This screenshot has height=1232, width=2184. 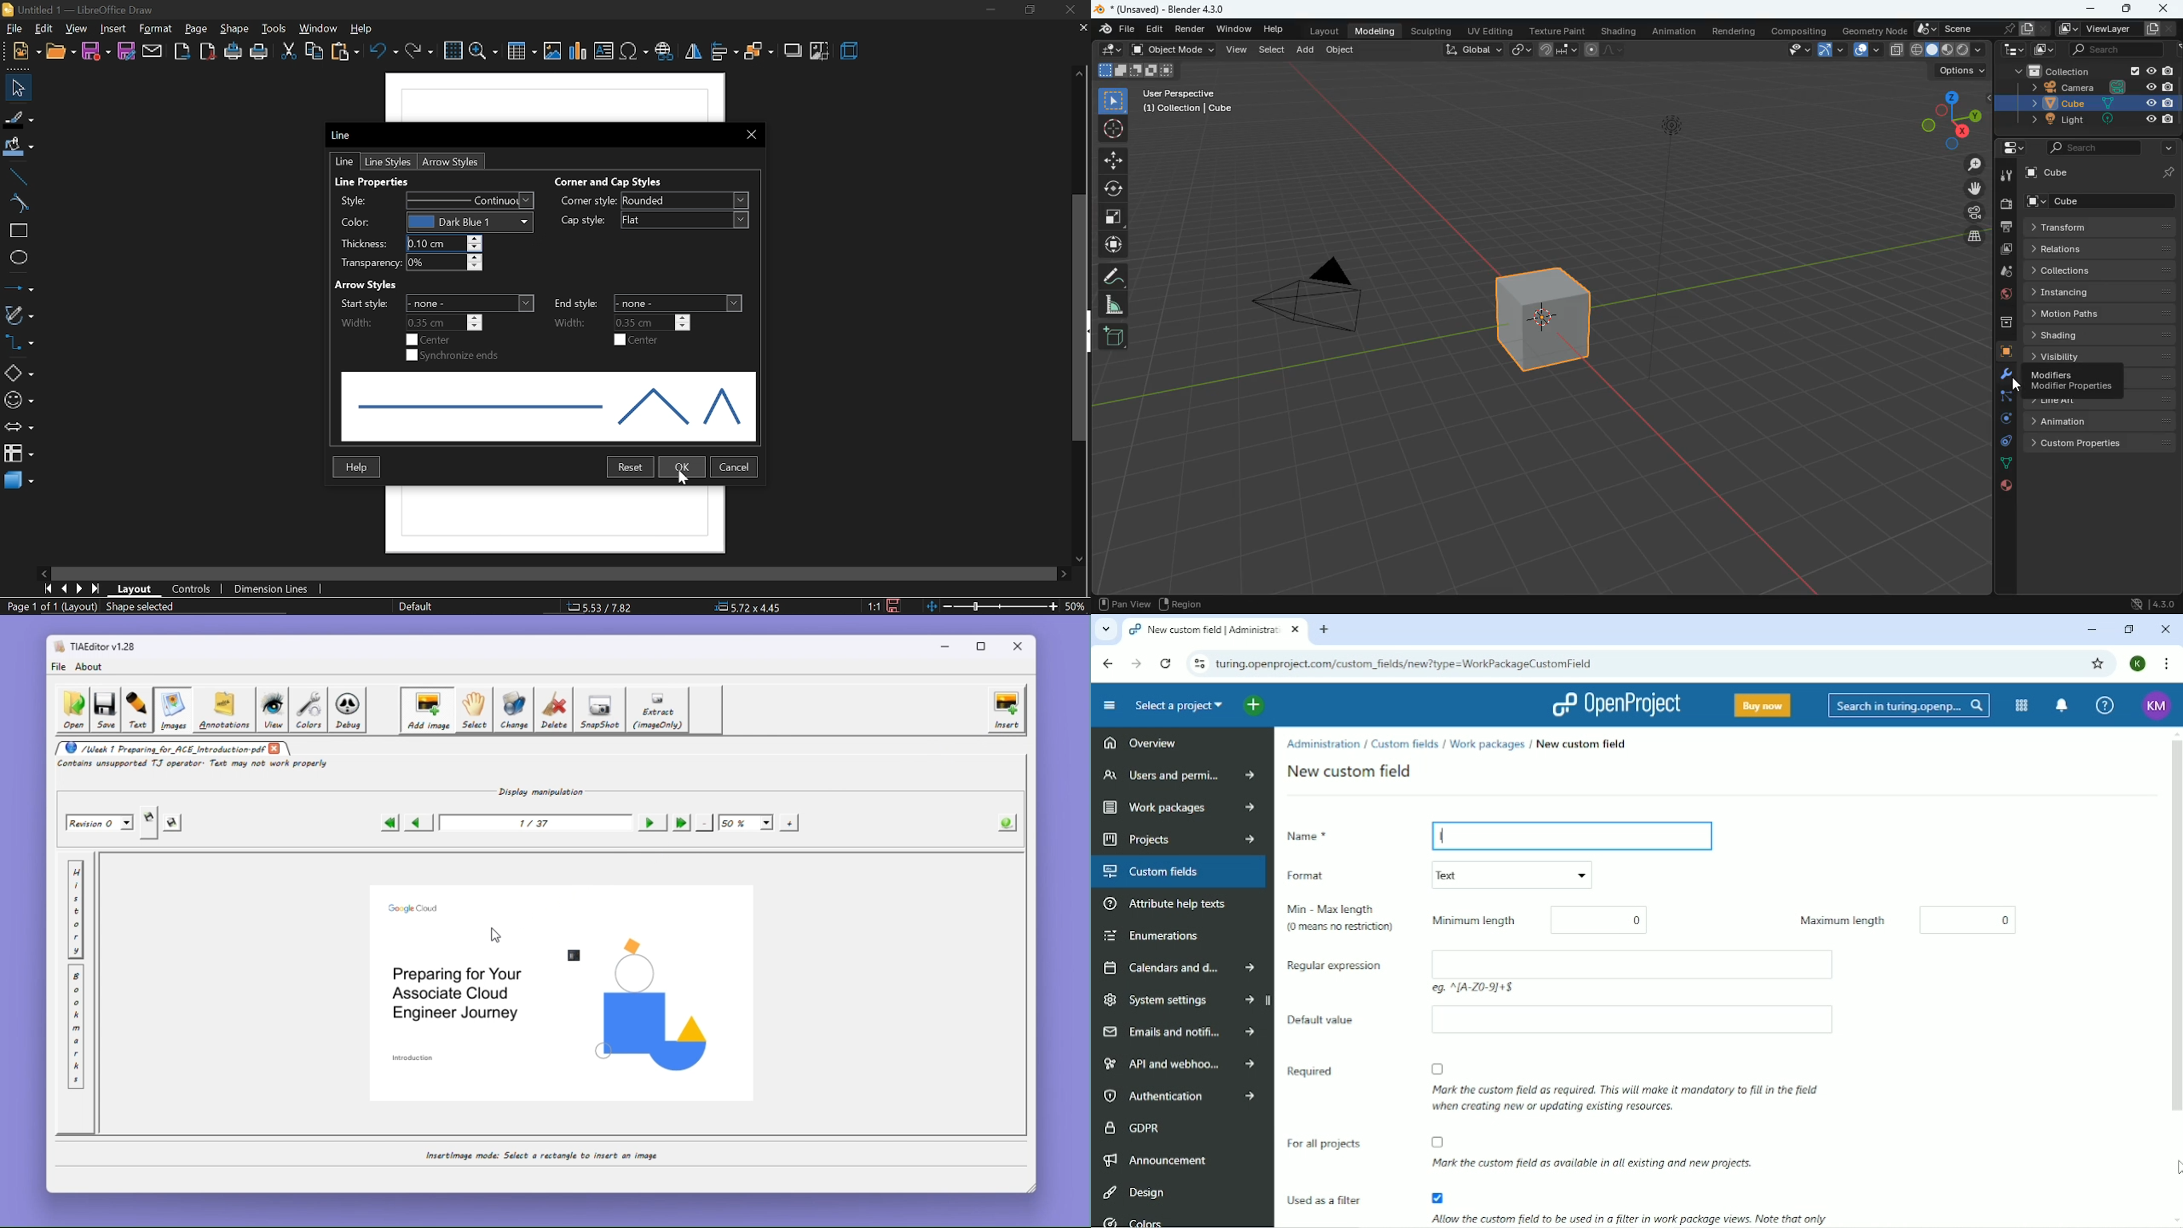 What do you see at coordinates (95, 646) in the screenshot?
I see `TIAEditor v1.28` at bounding box center [95, 646].